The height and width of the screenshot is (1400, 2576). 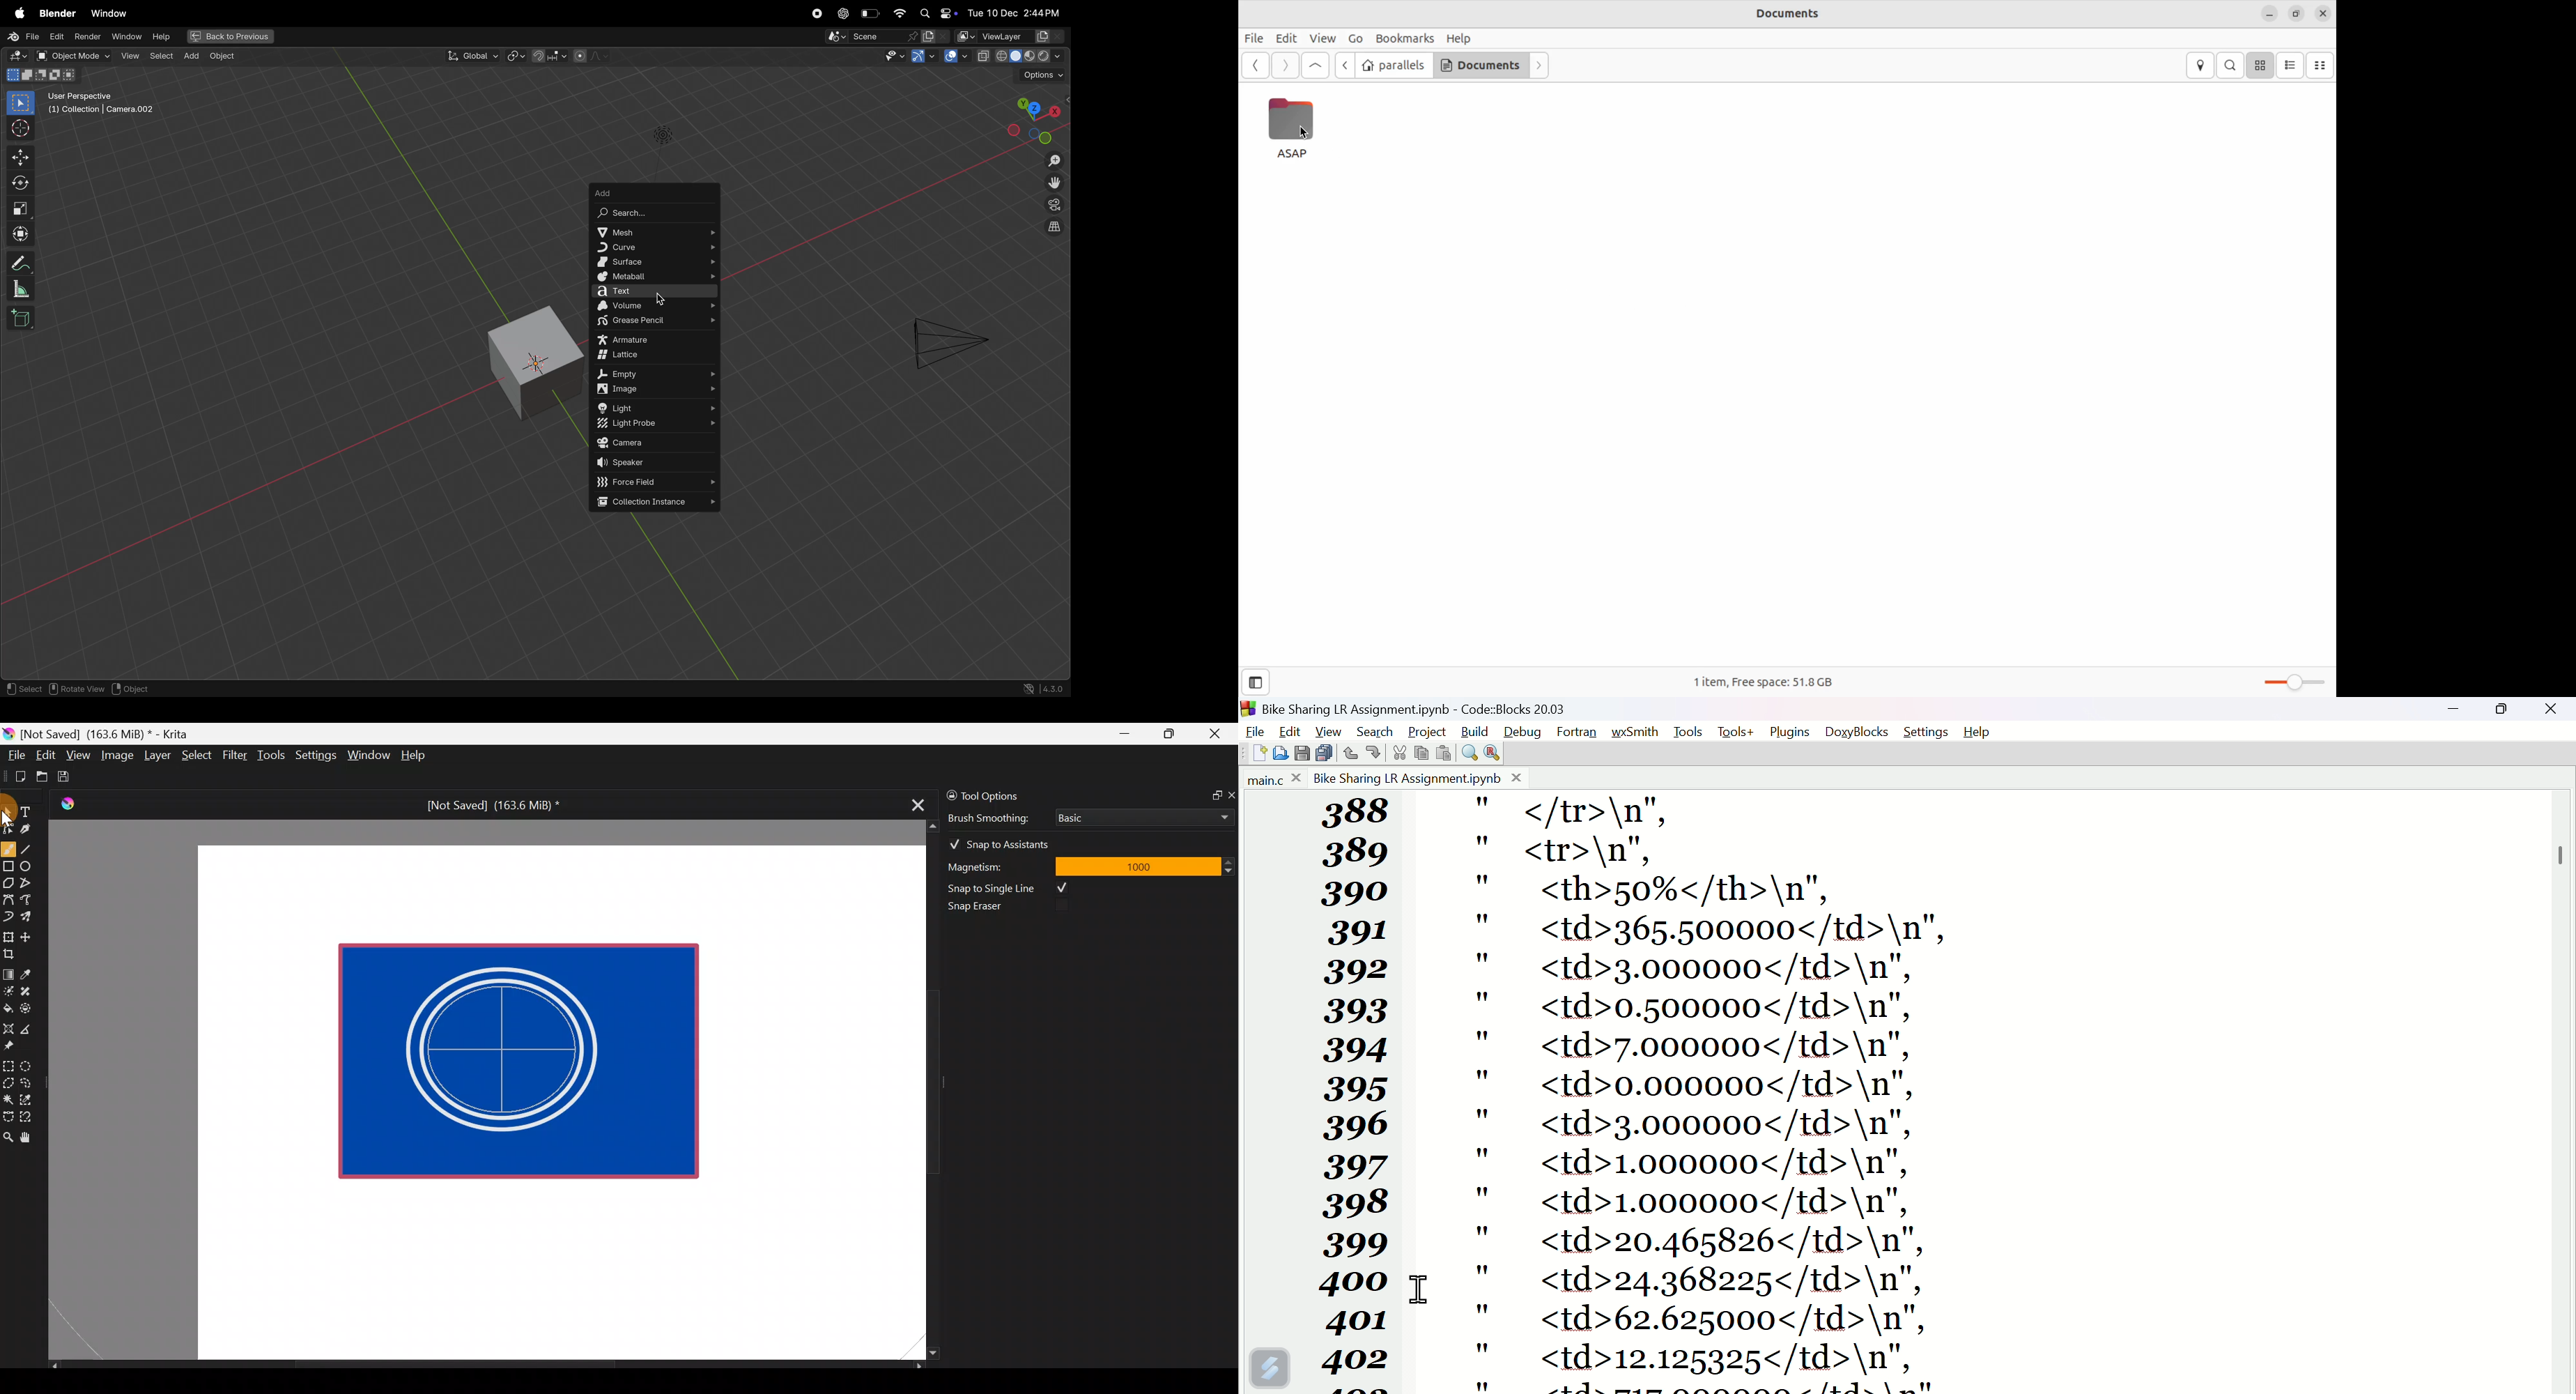 I want to click on Snap to single line, so click(x=1014, y=888).